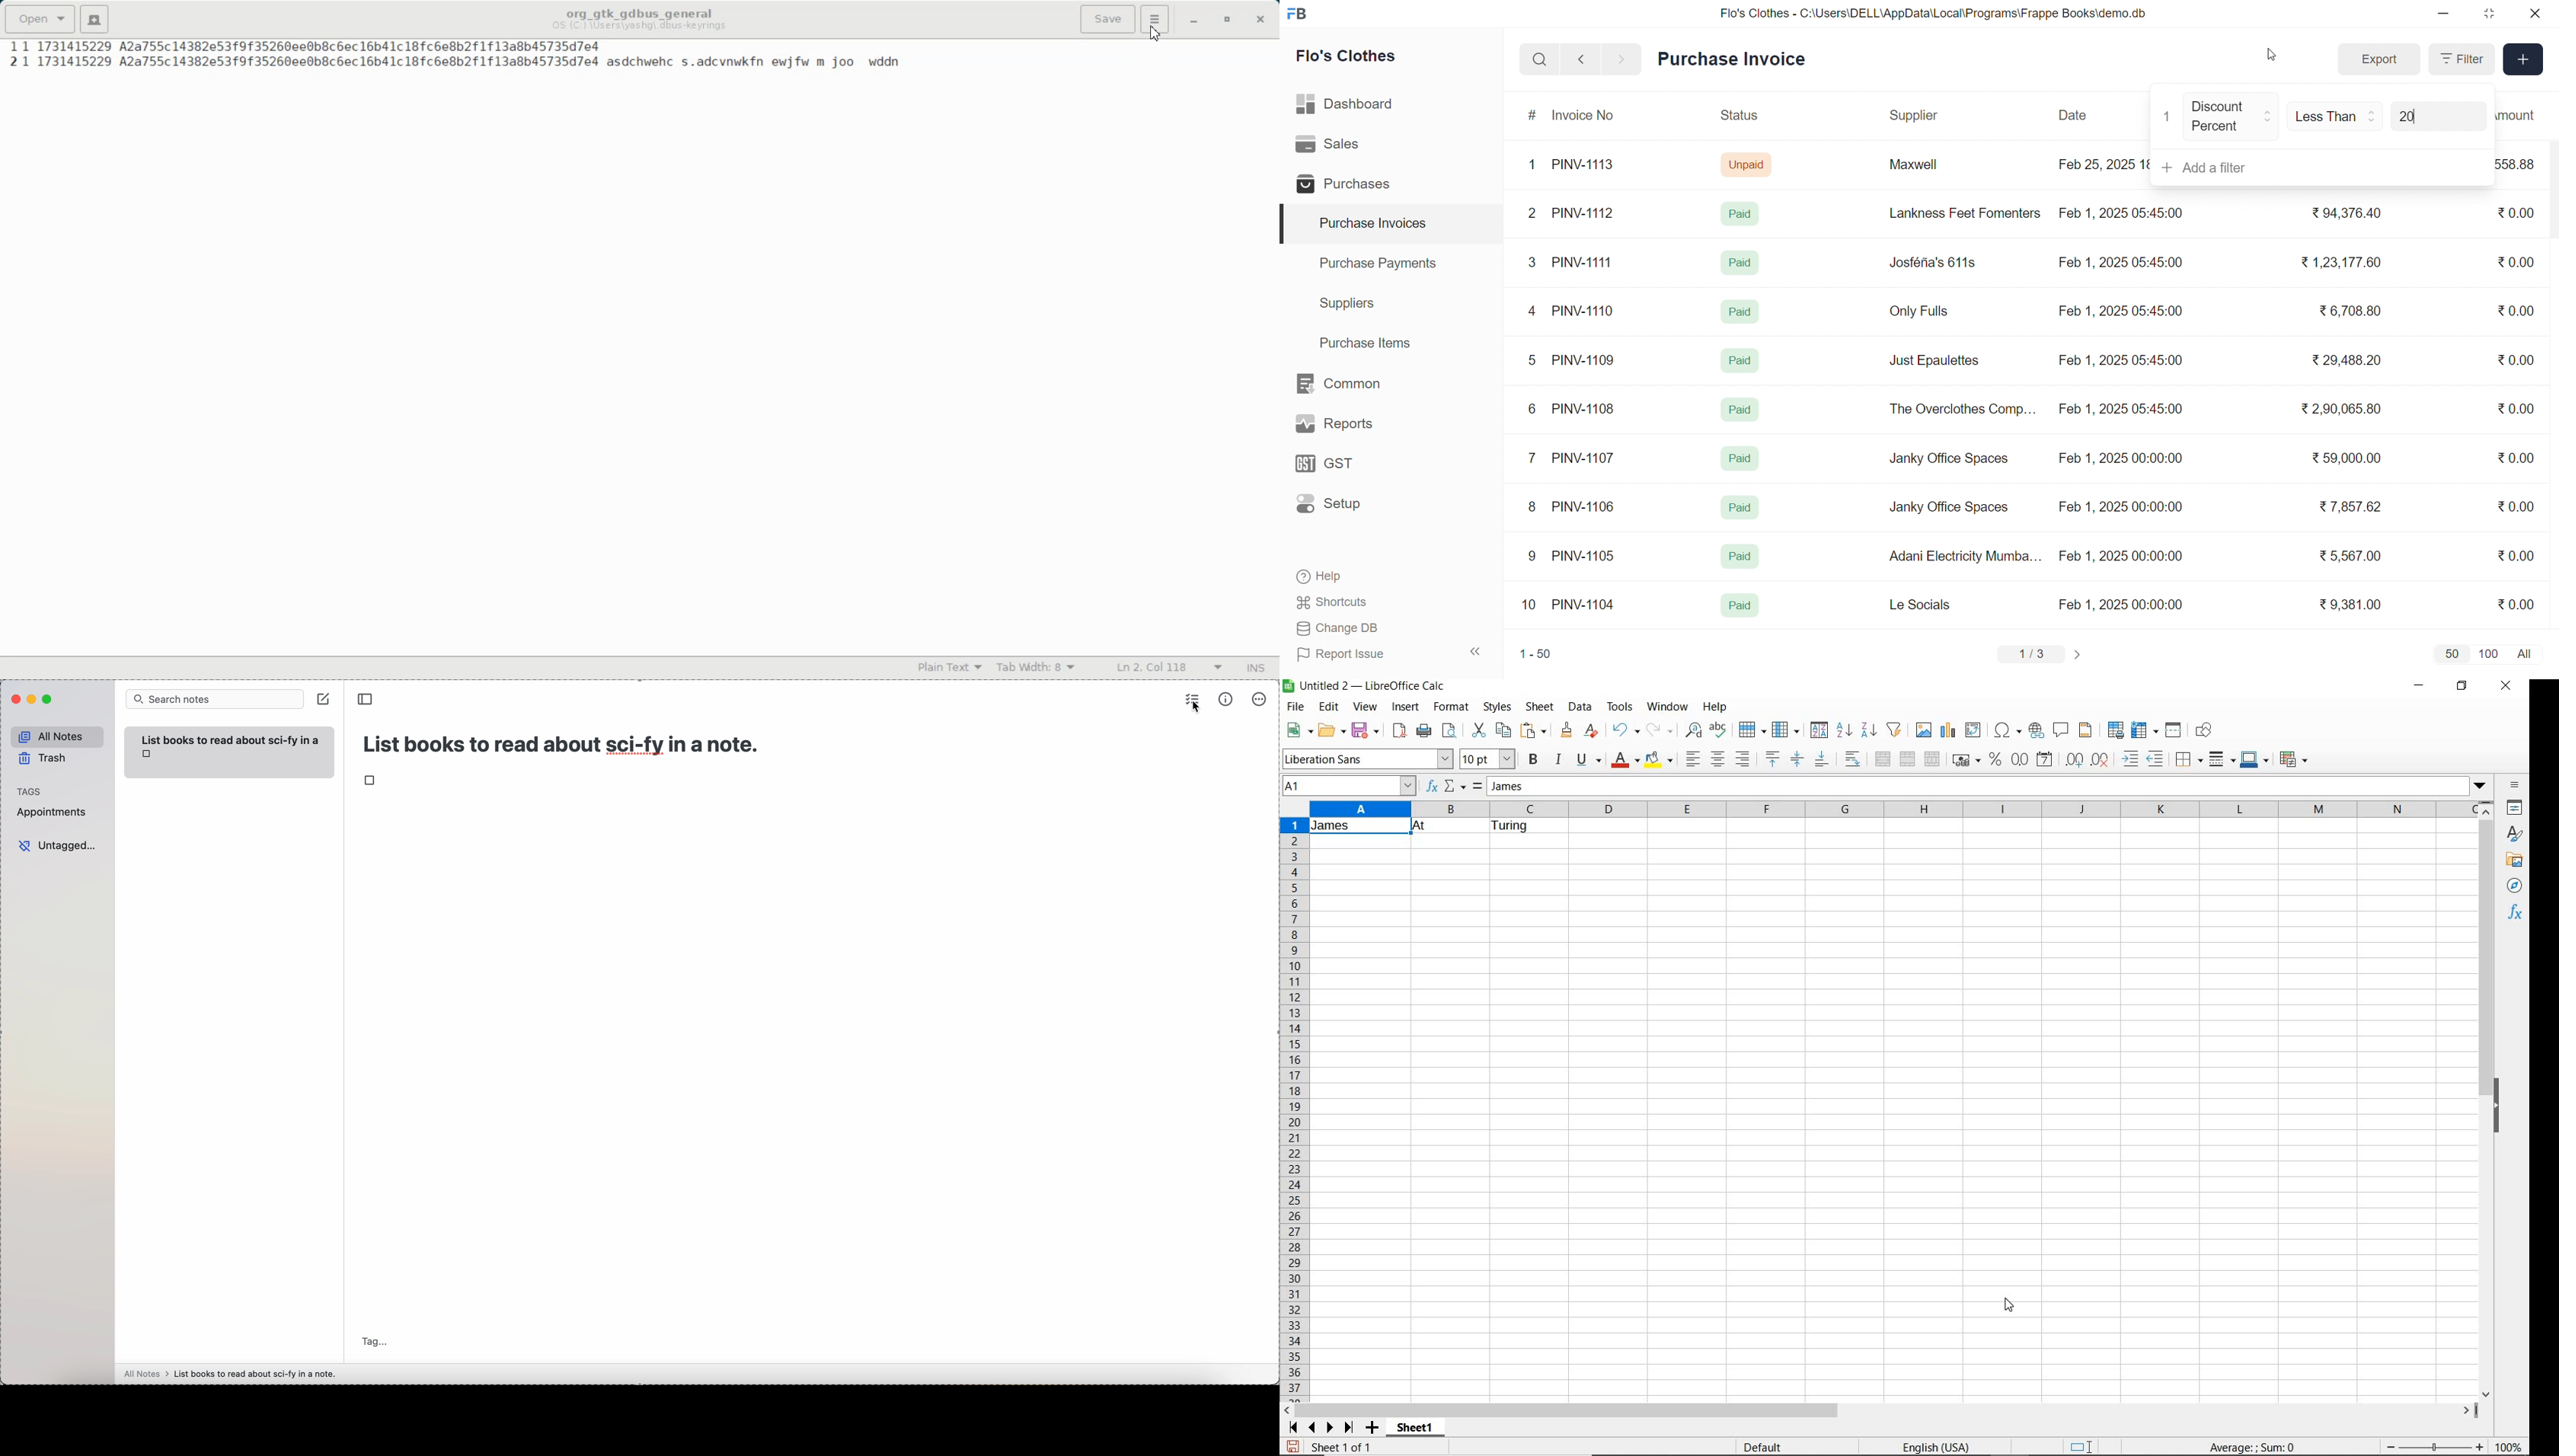  I want to click on format as number, so click(2020, 760).